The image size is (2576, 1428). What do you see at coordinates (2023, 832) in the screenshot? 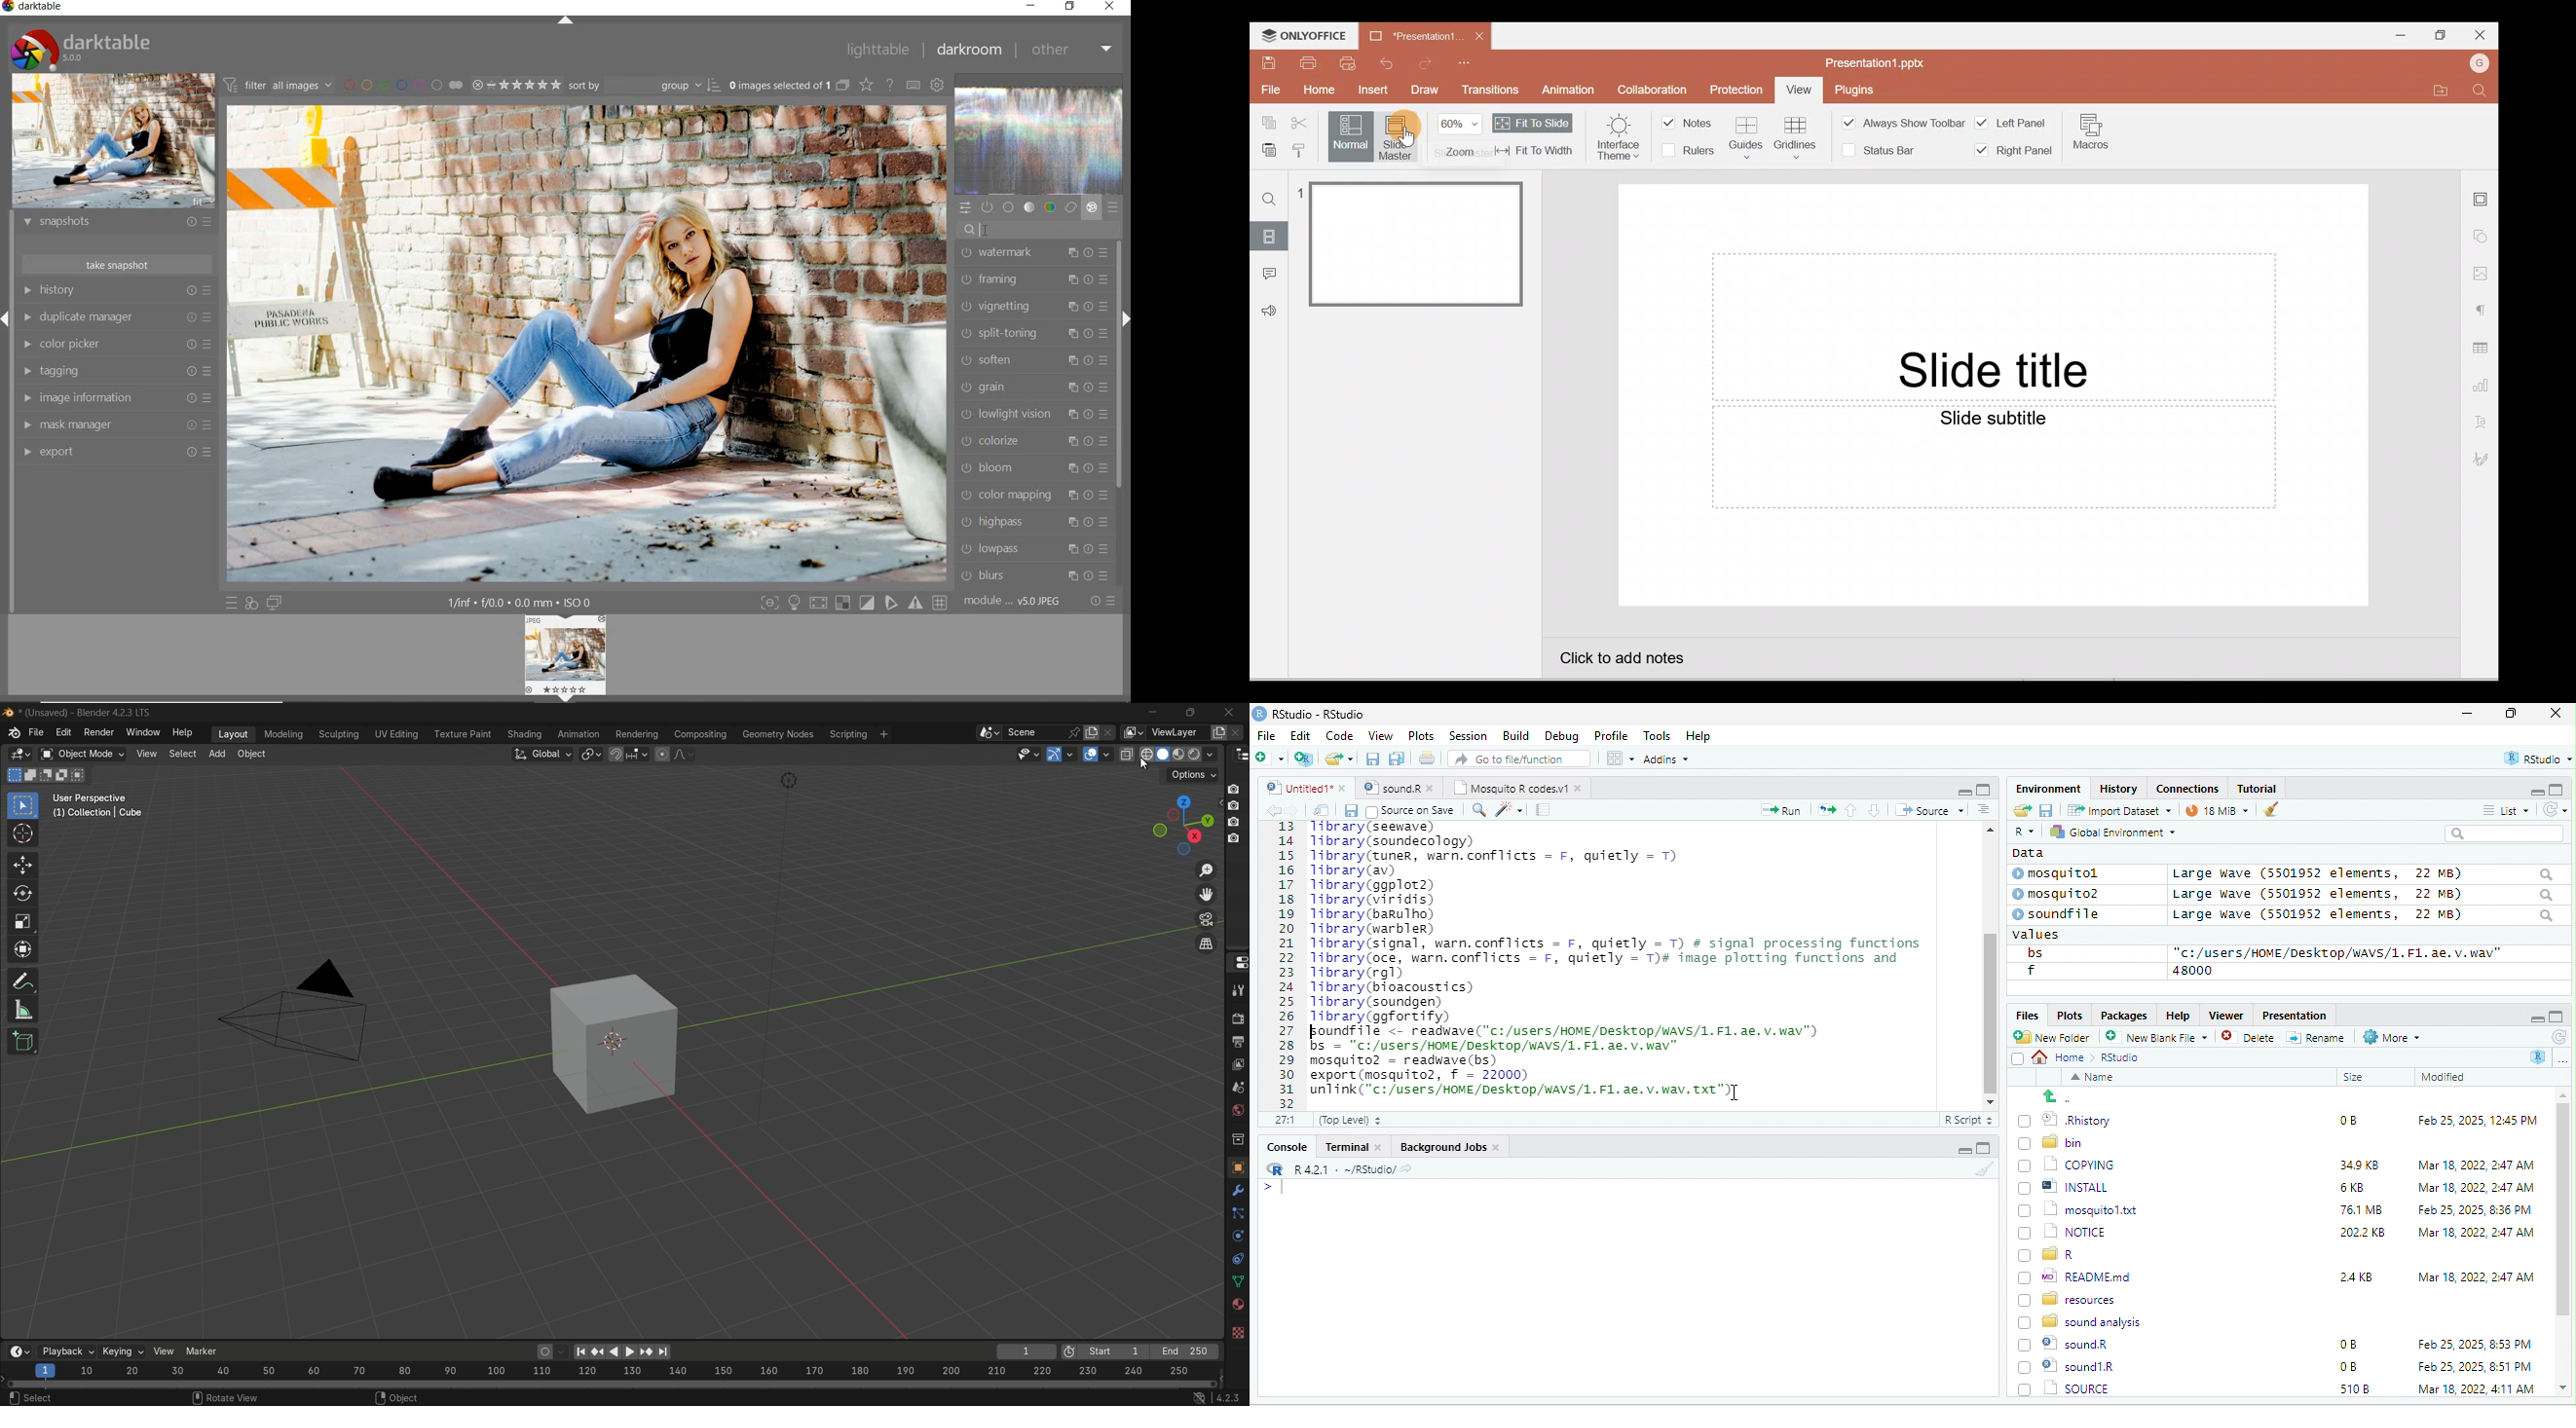
I see `R` at bounding box center [2023, 832].